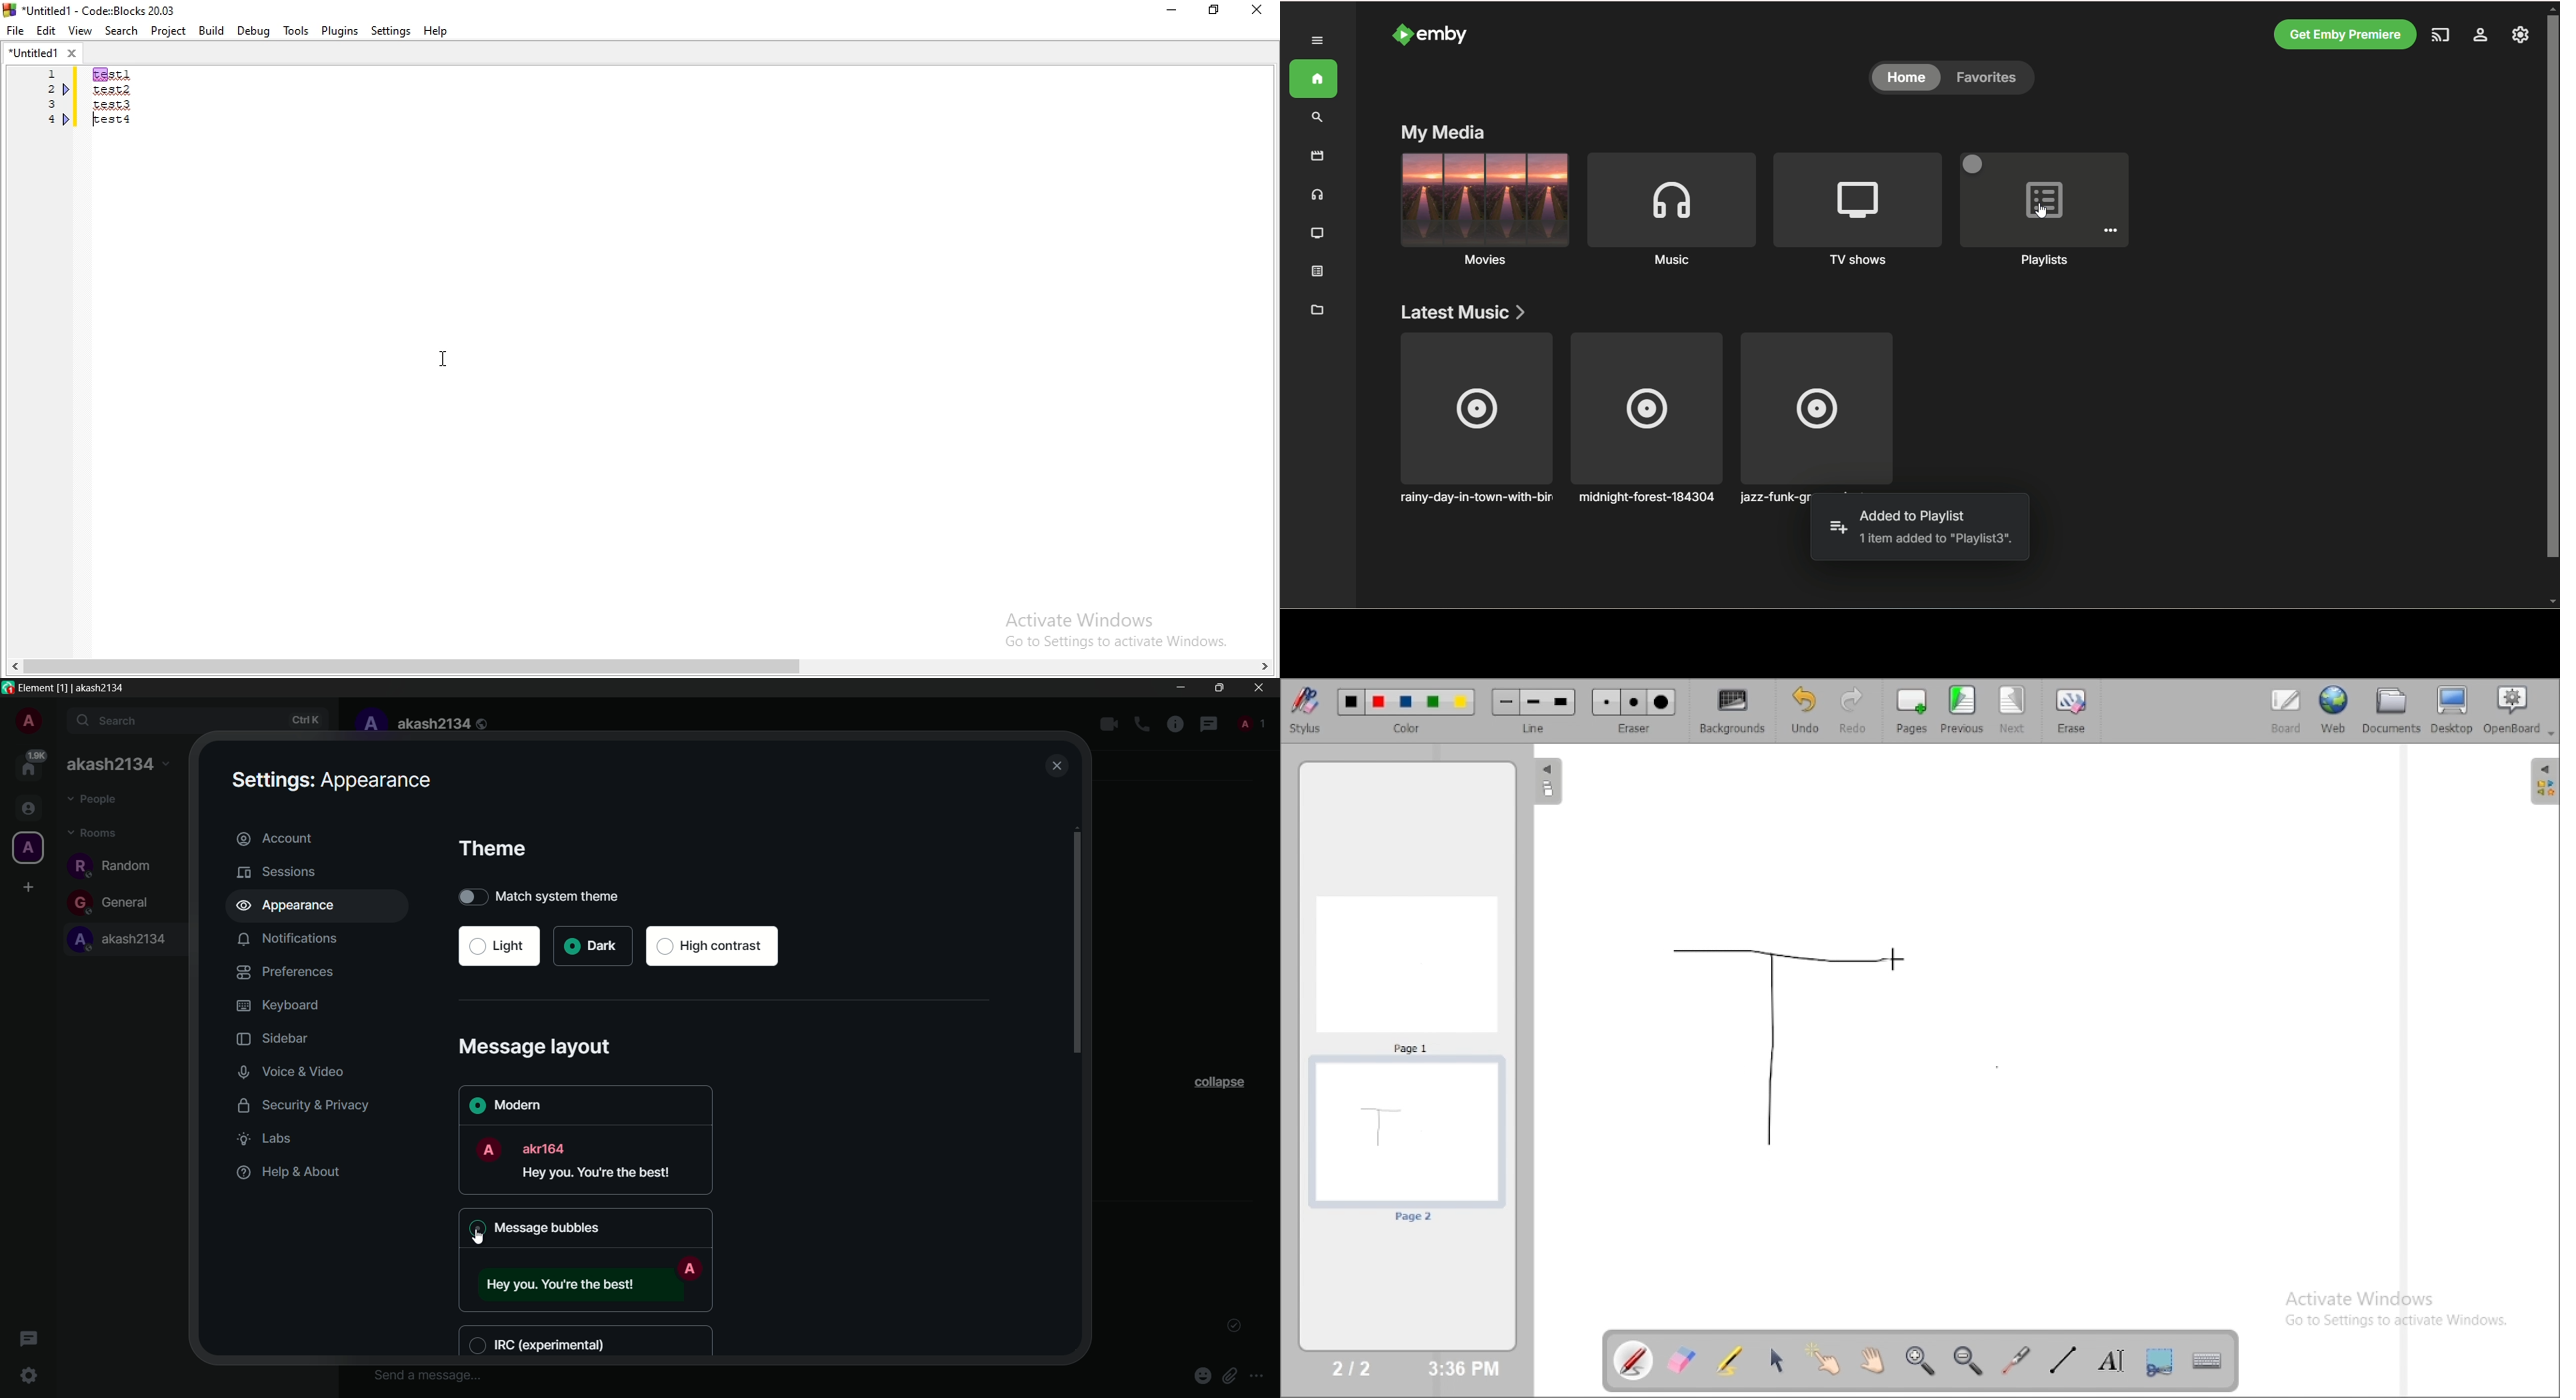 This screenshot has height=1400, width=2576. Describe the element at coordinates (269, 1039) in the screenshot. I see `sidebar` at that location.